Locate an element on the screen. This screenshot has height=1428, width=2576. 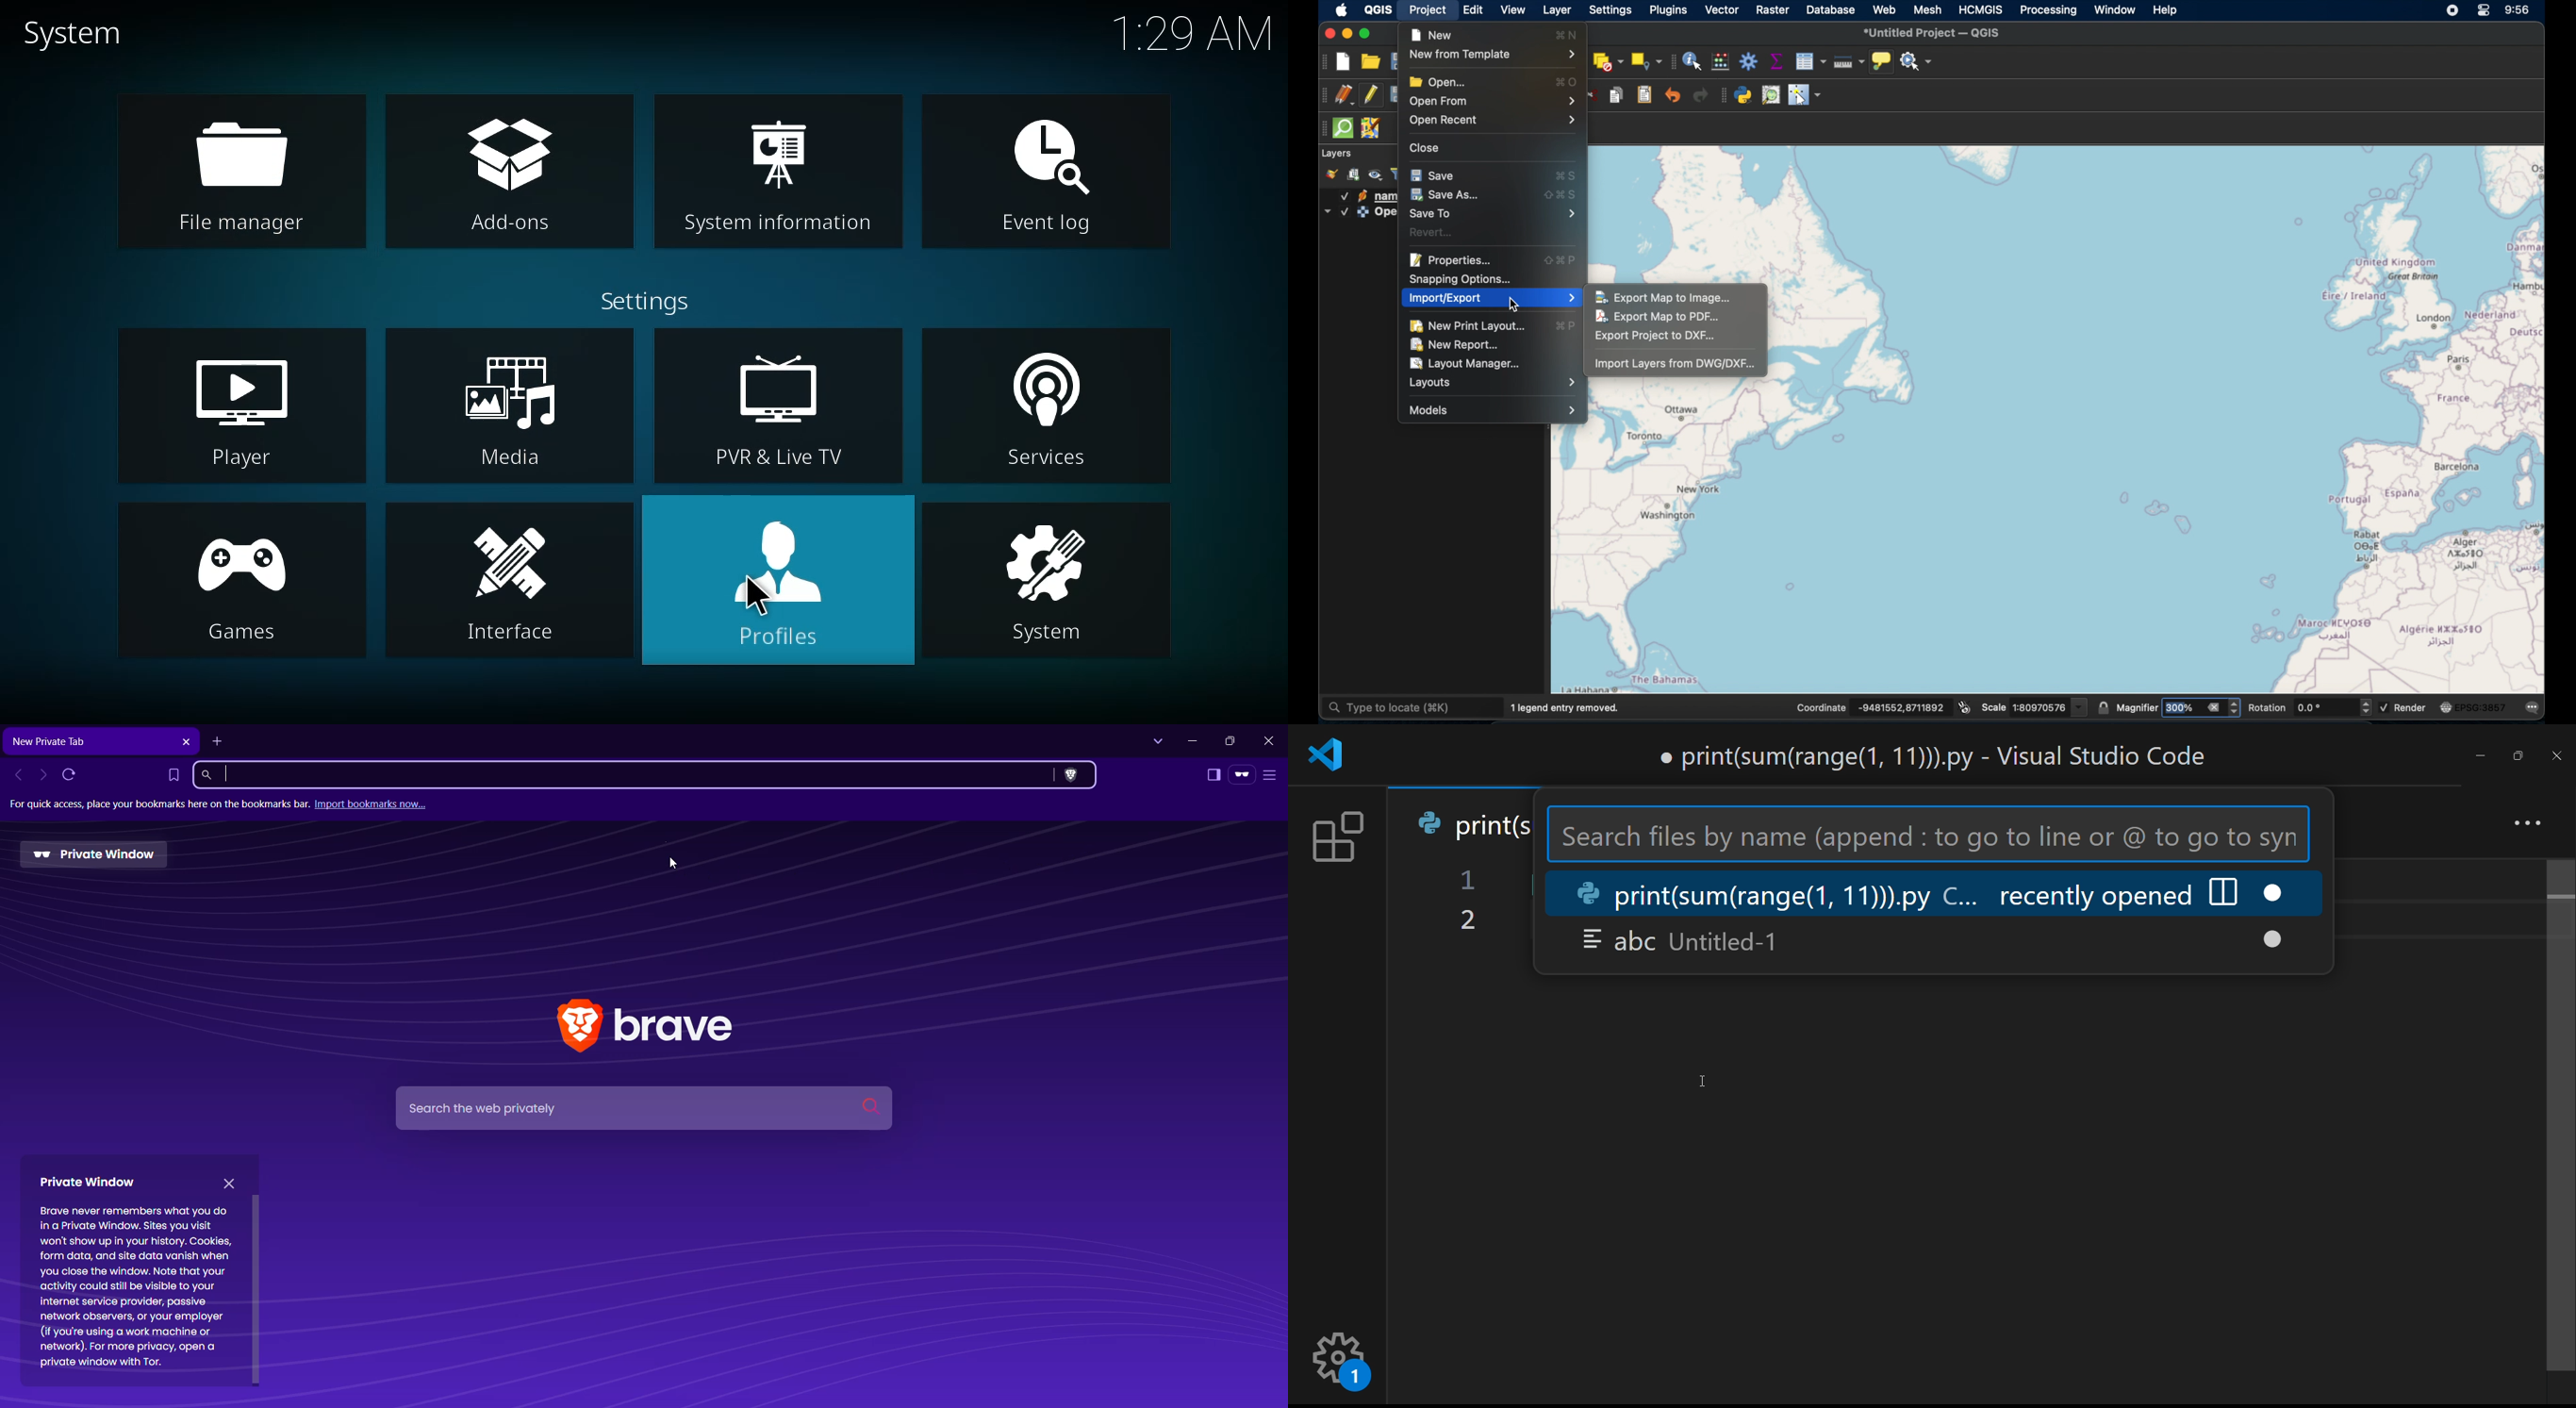
minimize is located at coordinates (2479, 756).